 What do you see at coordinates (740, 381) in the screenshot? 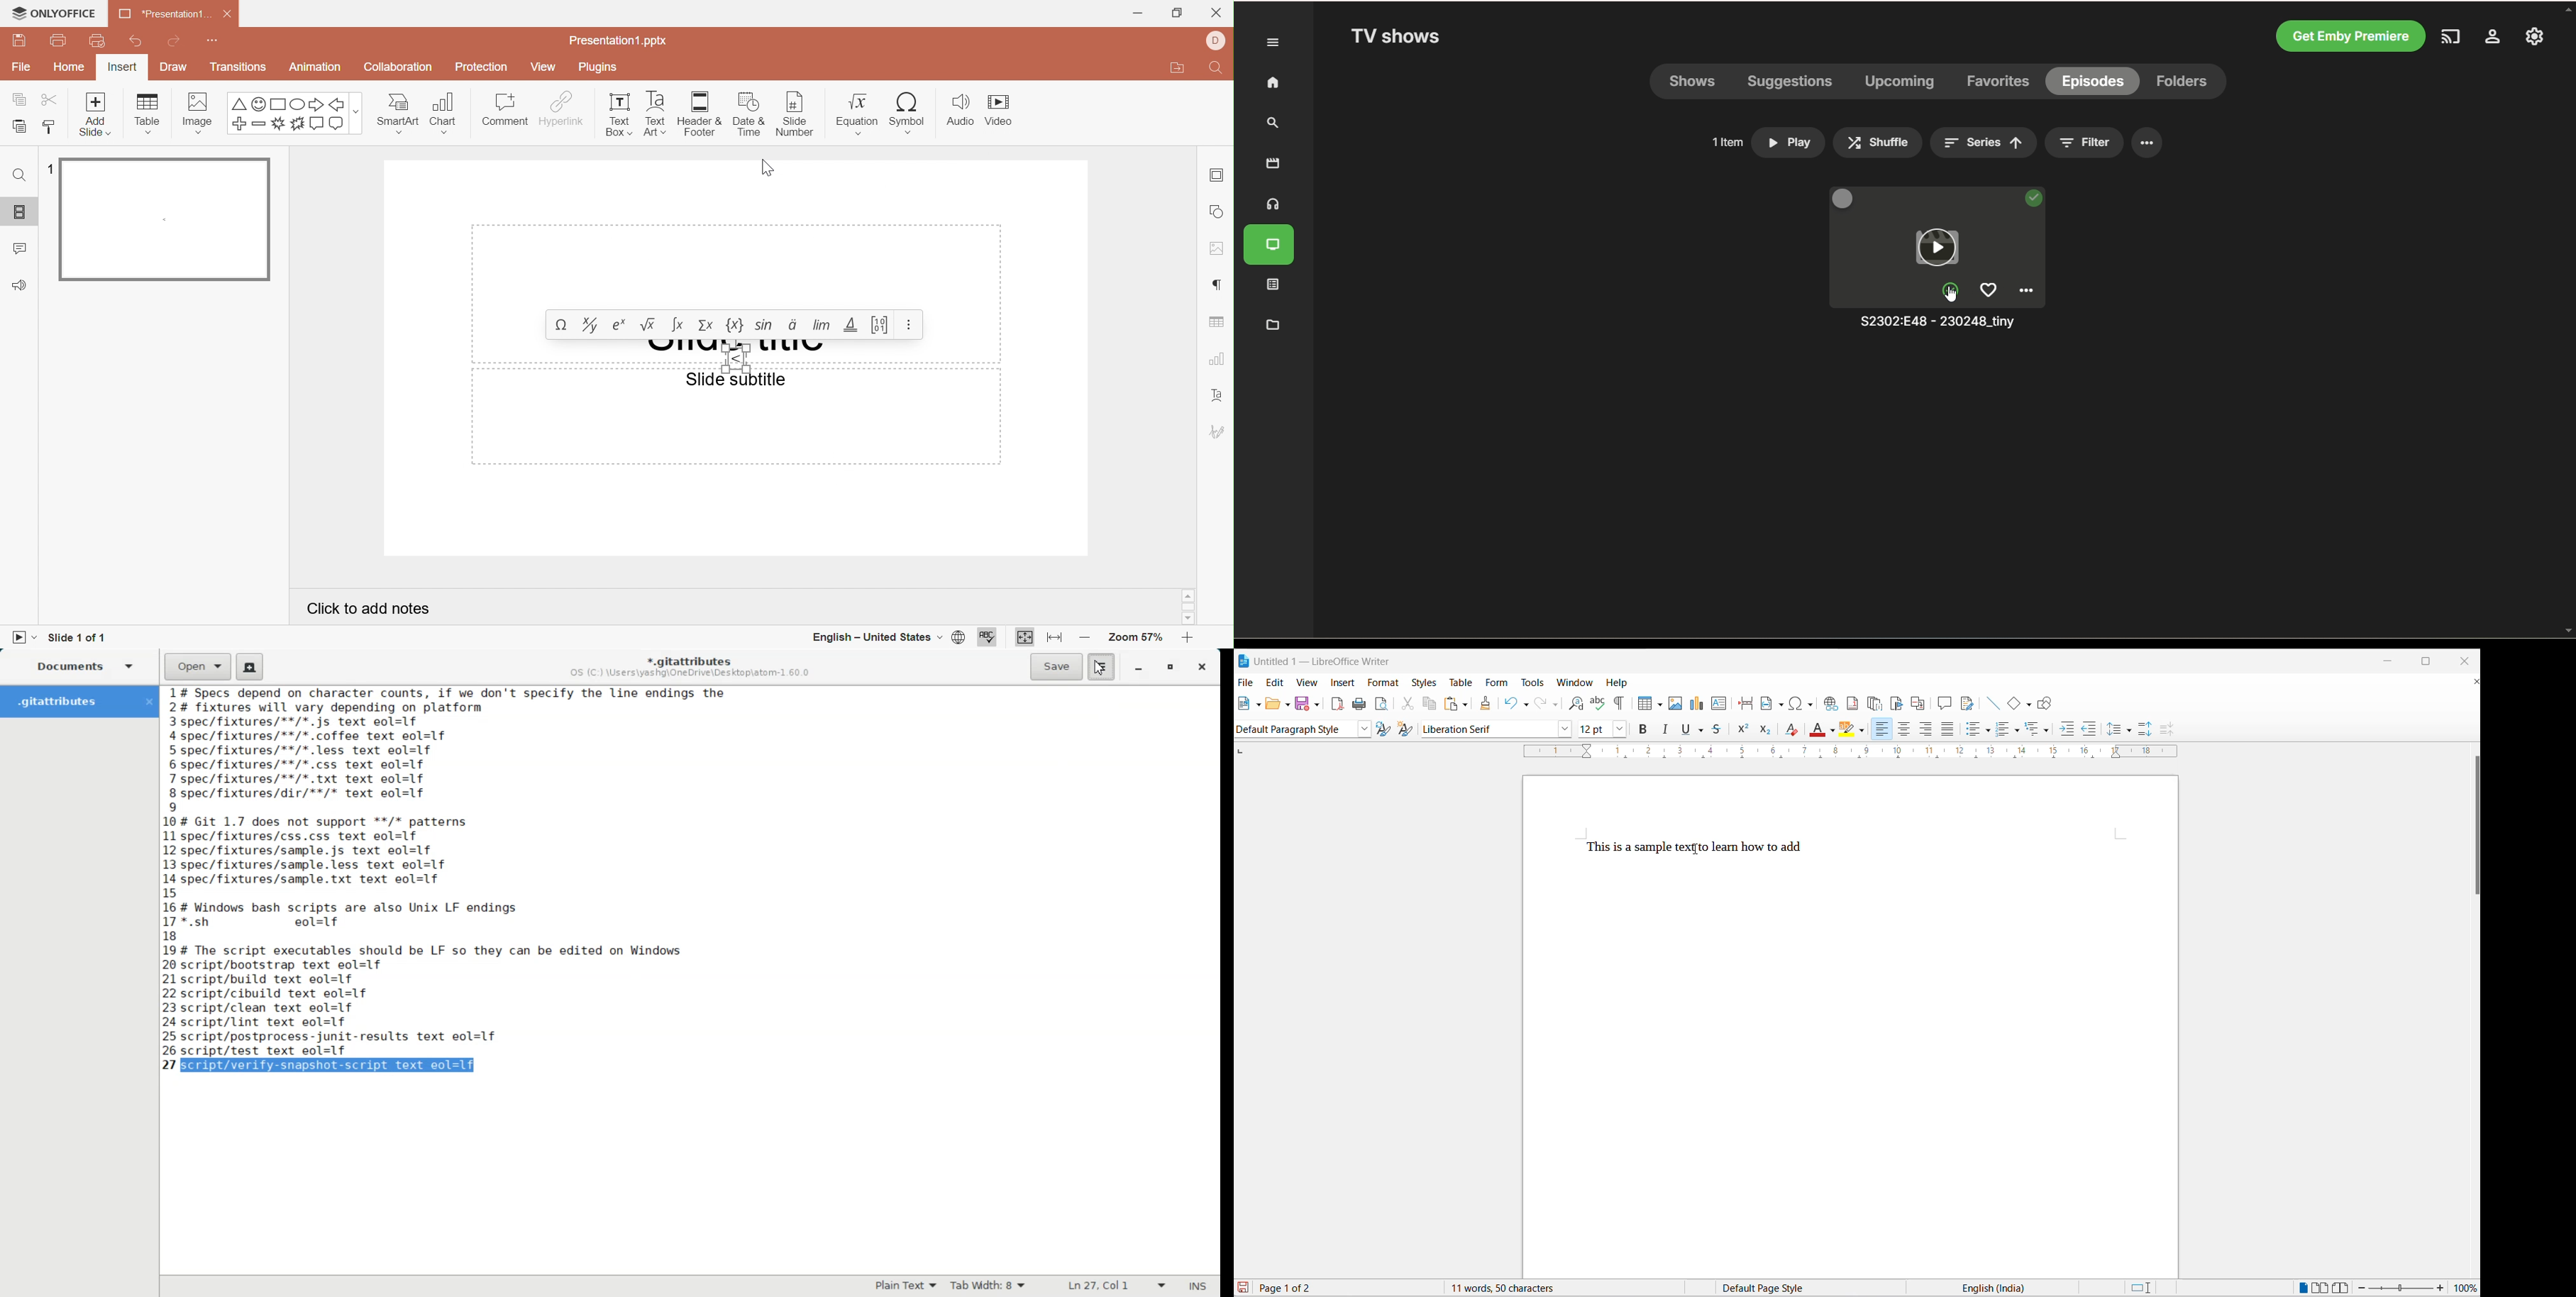
I see `Slide subtitle` at bounding box center [740, 381].